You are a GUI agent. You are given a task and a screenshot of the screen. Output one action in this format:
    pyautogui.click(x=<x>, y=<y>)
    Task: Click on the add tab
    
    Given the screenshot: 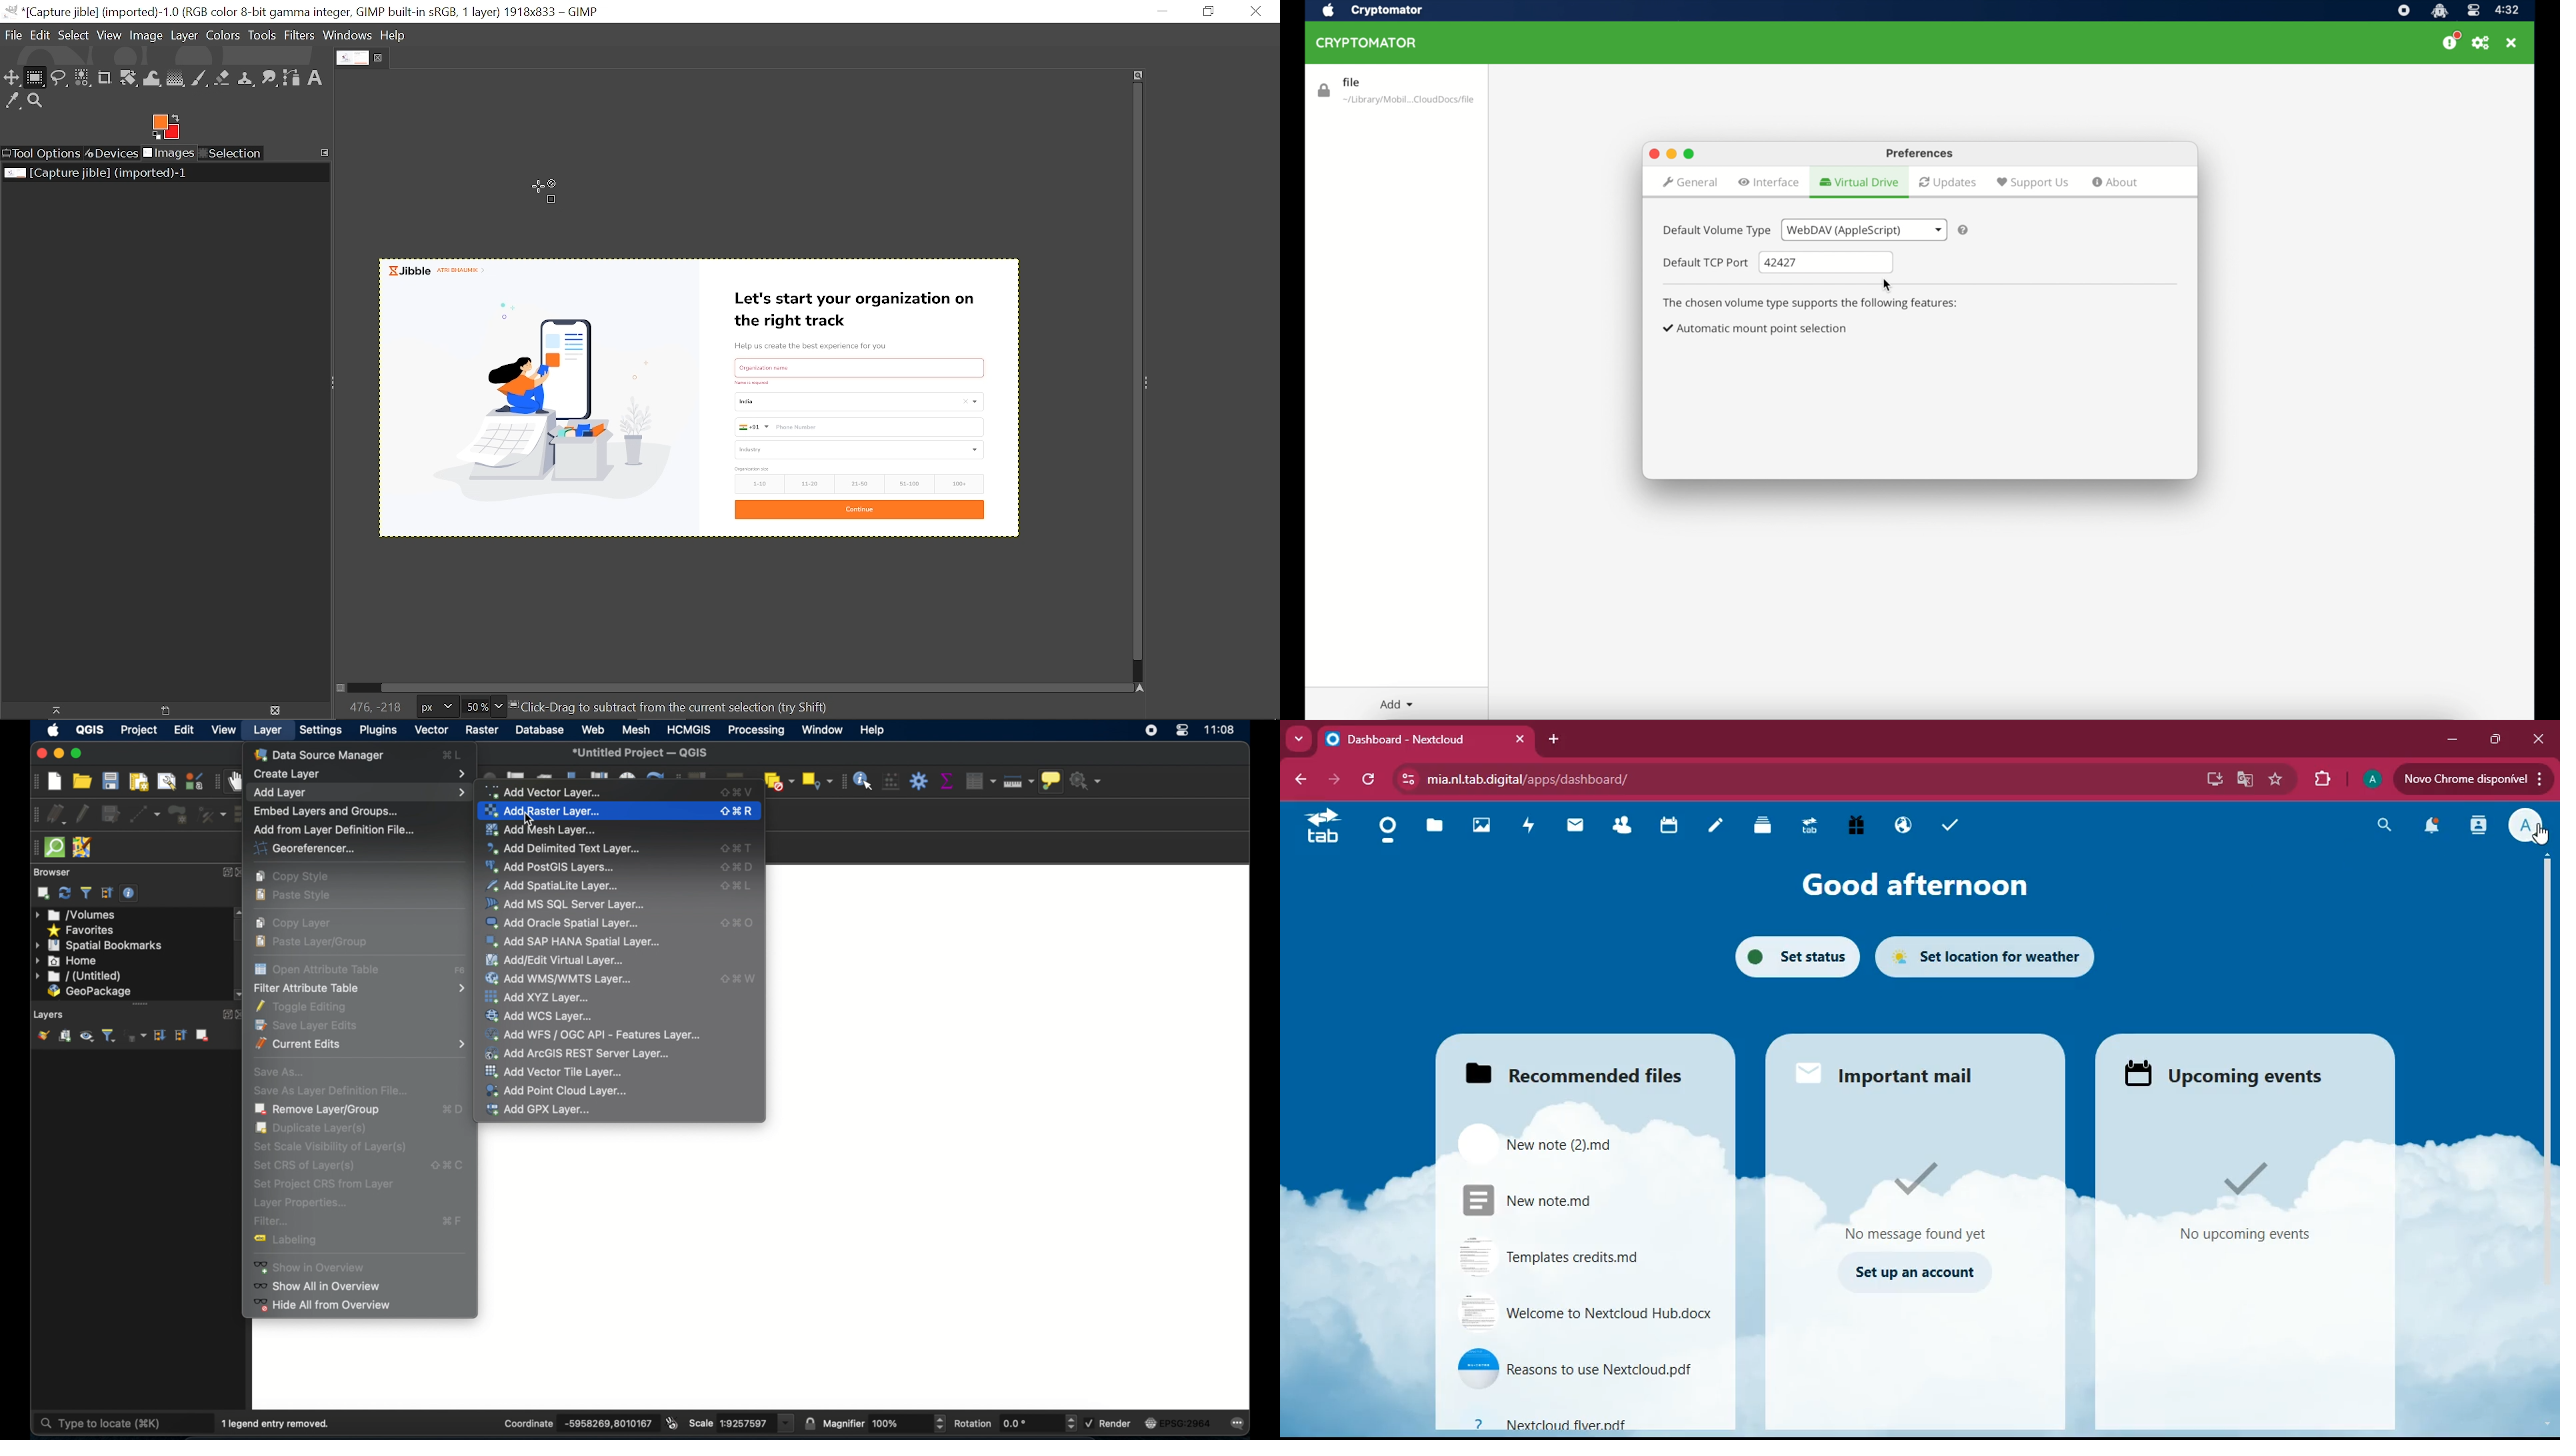 What is the action you would take?
    pyautogui.click(x=1552, y=741)
    